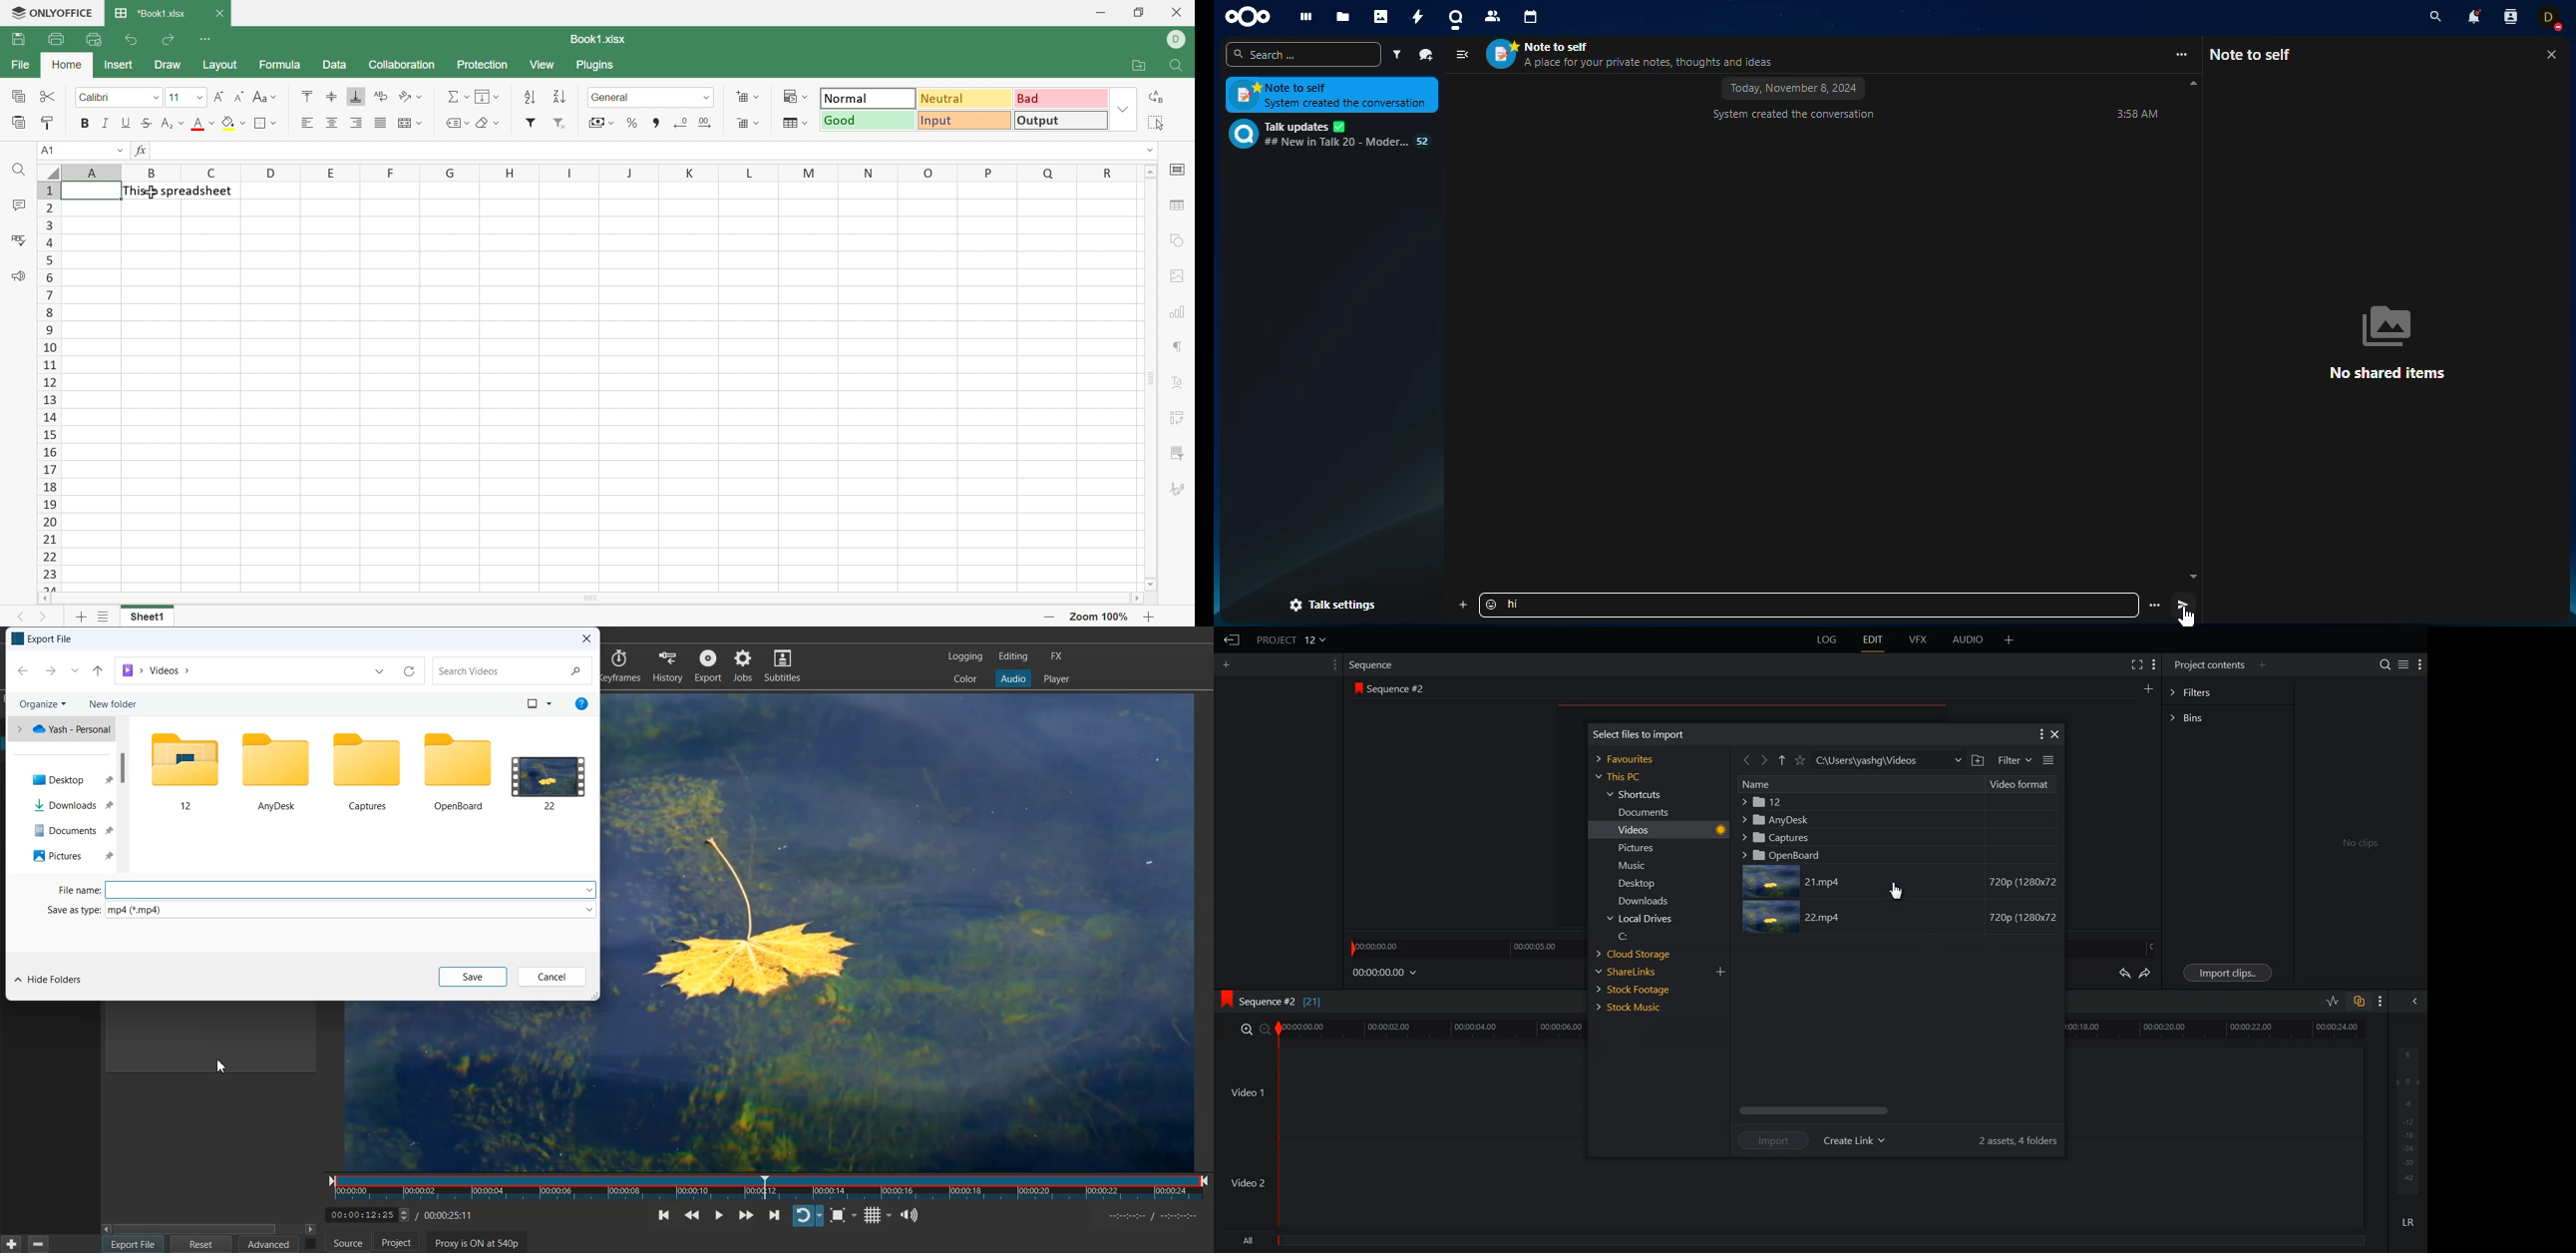 The image size is (2576, 1260). Describe the element at coordinates (1225, 1000) in the screenshot. I see `logo` at that location.